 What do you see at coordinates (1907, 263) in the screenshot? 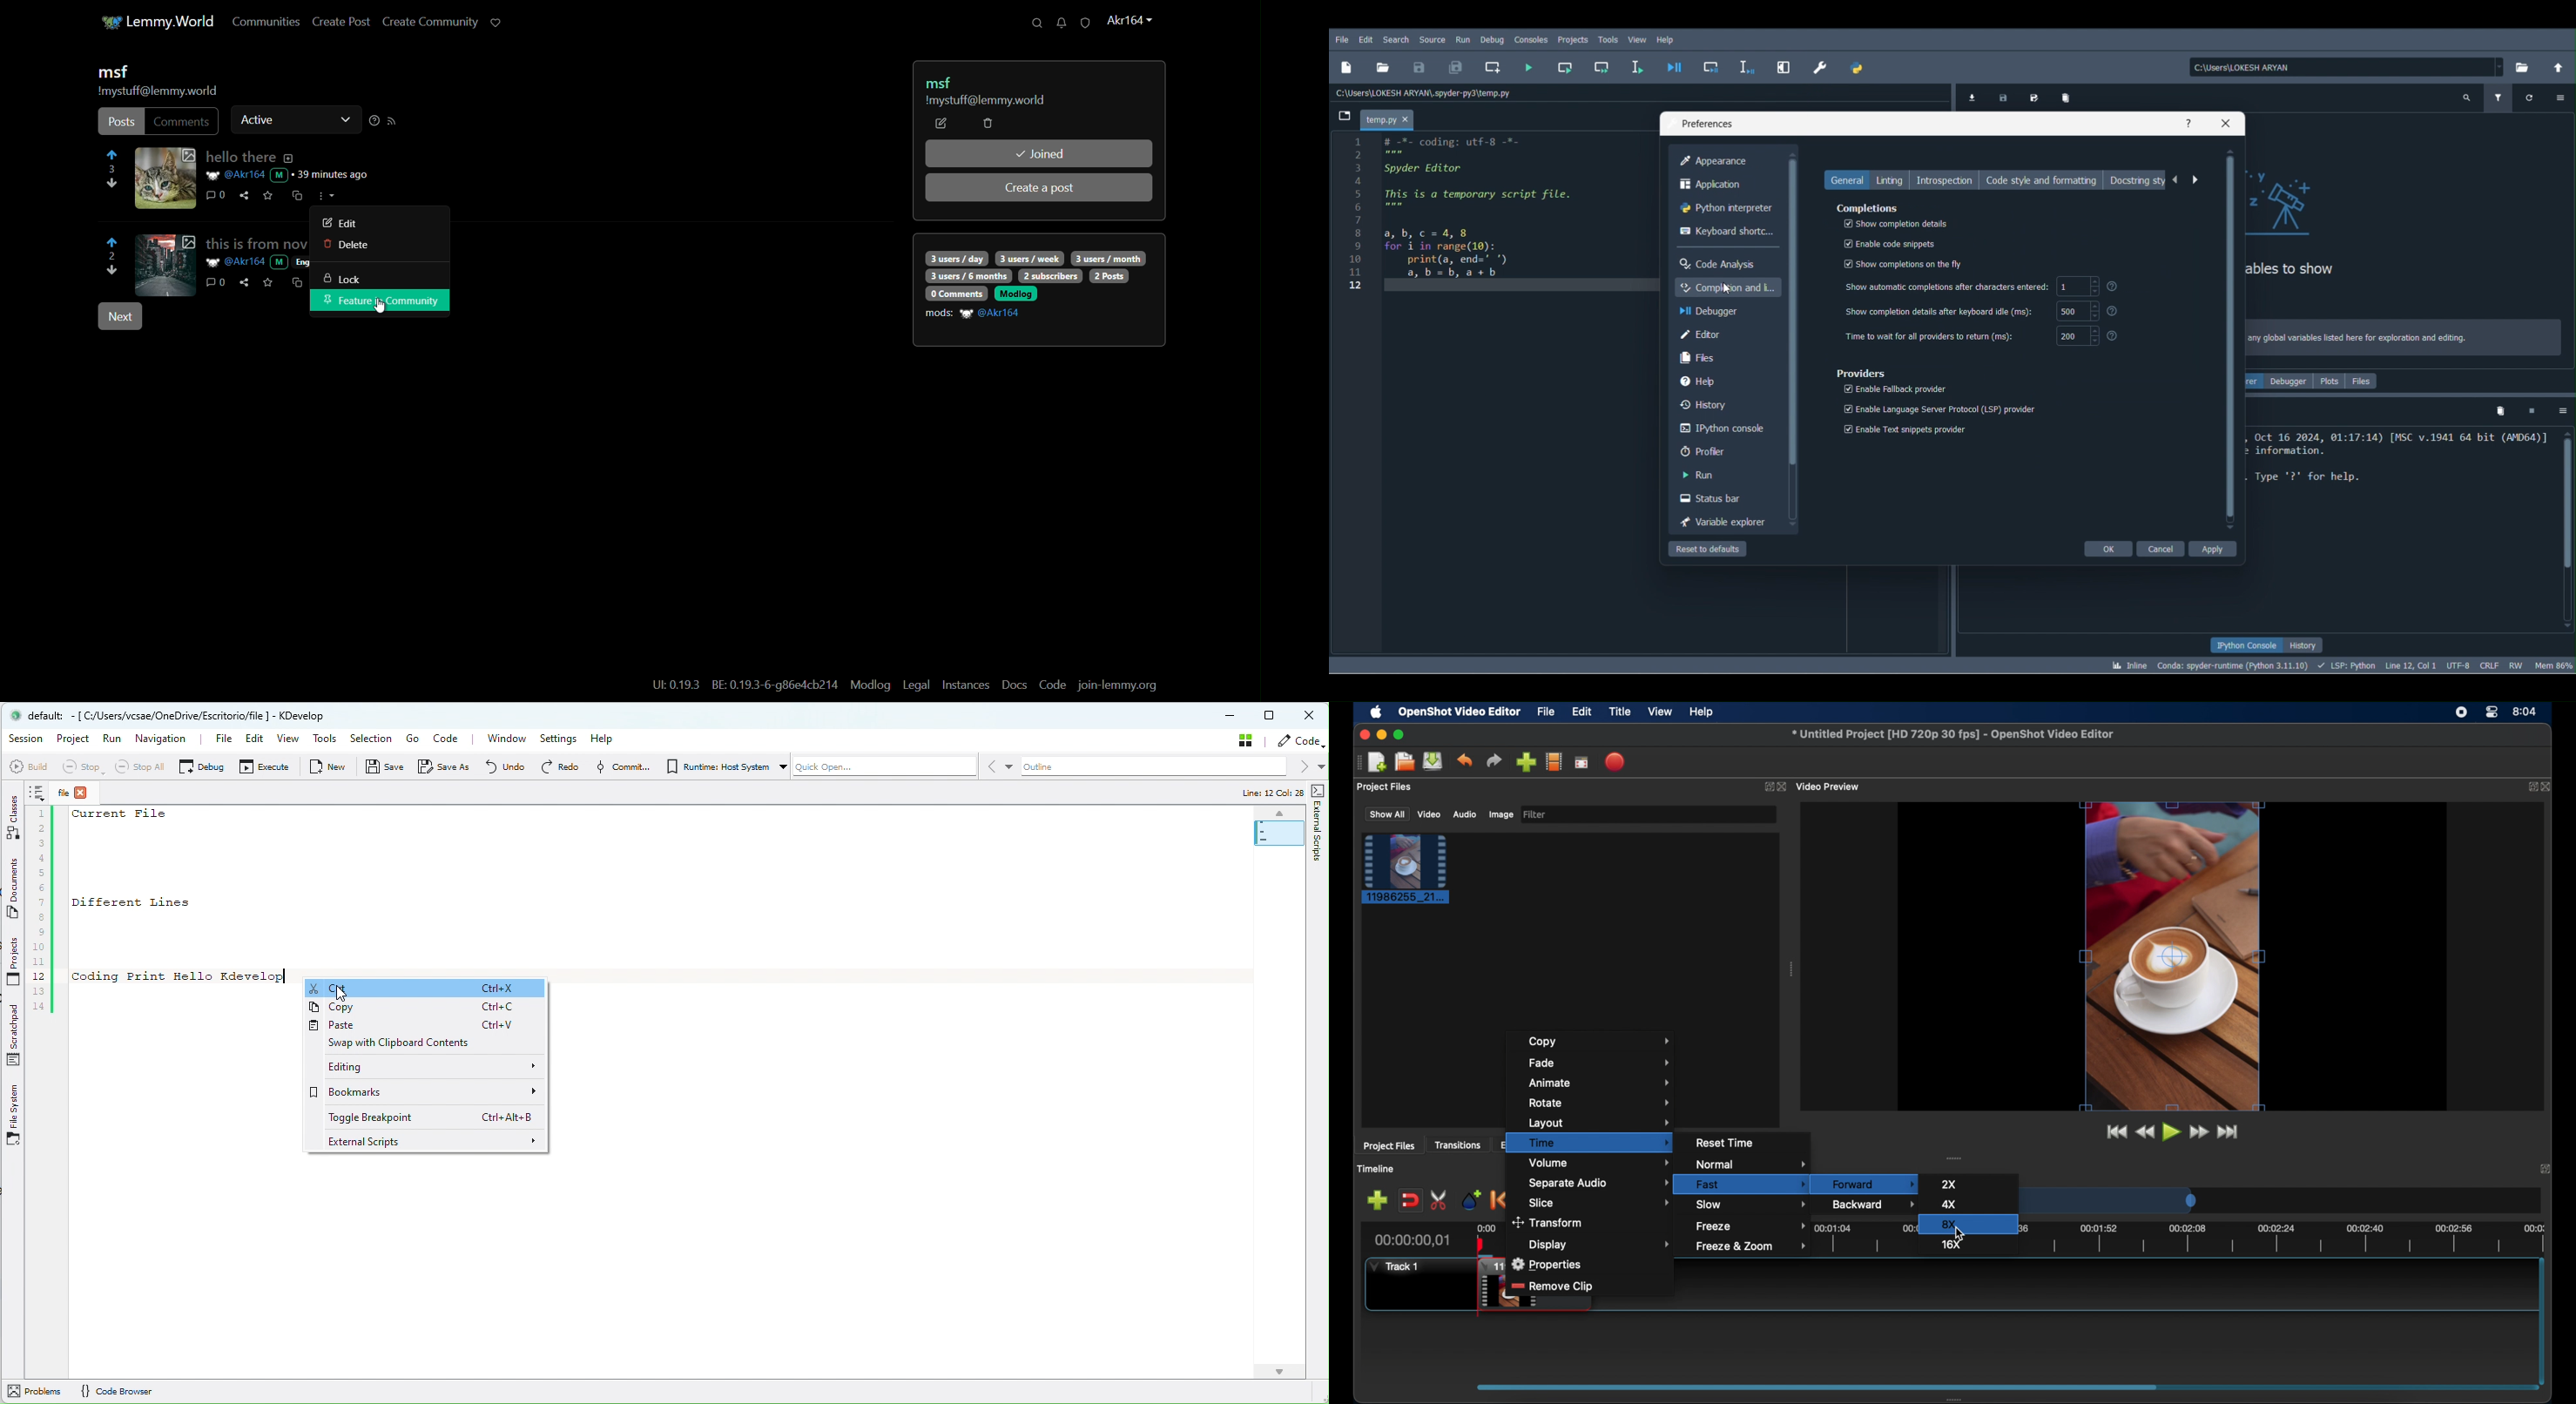
I see `Show completions on the fly` at bounding box center [1907, 263].